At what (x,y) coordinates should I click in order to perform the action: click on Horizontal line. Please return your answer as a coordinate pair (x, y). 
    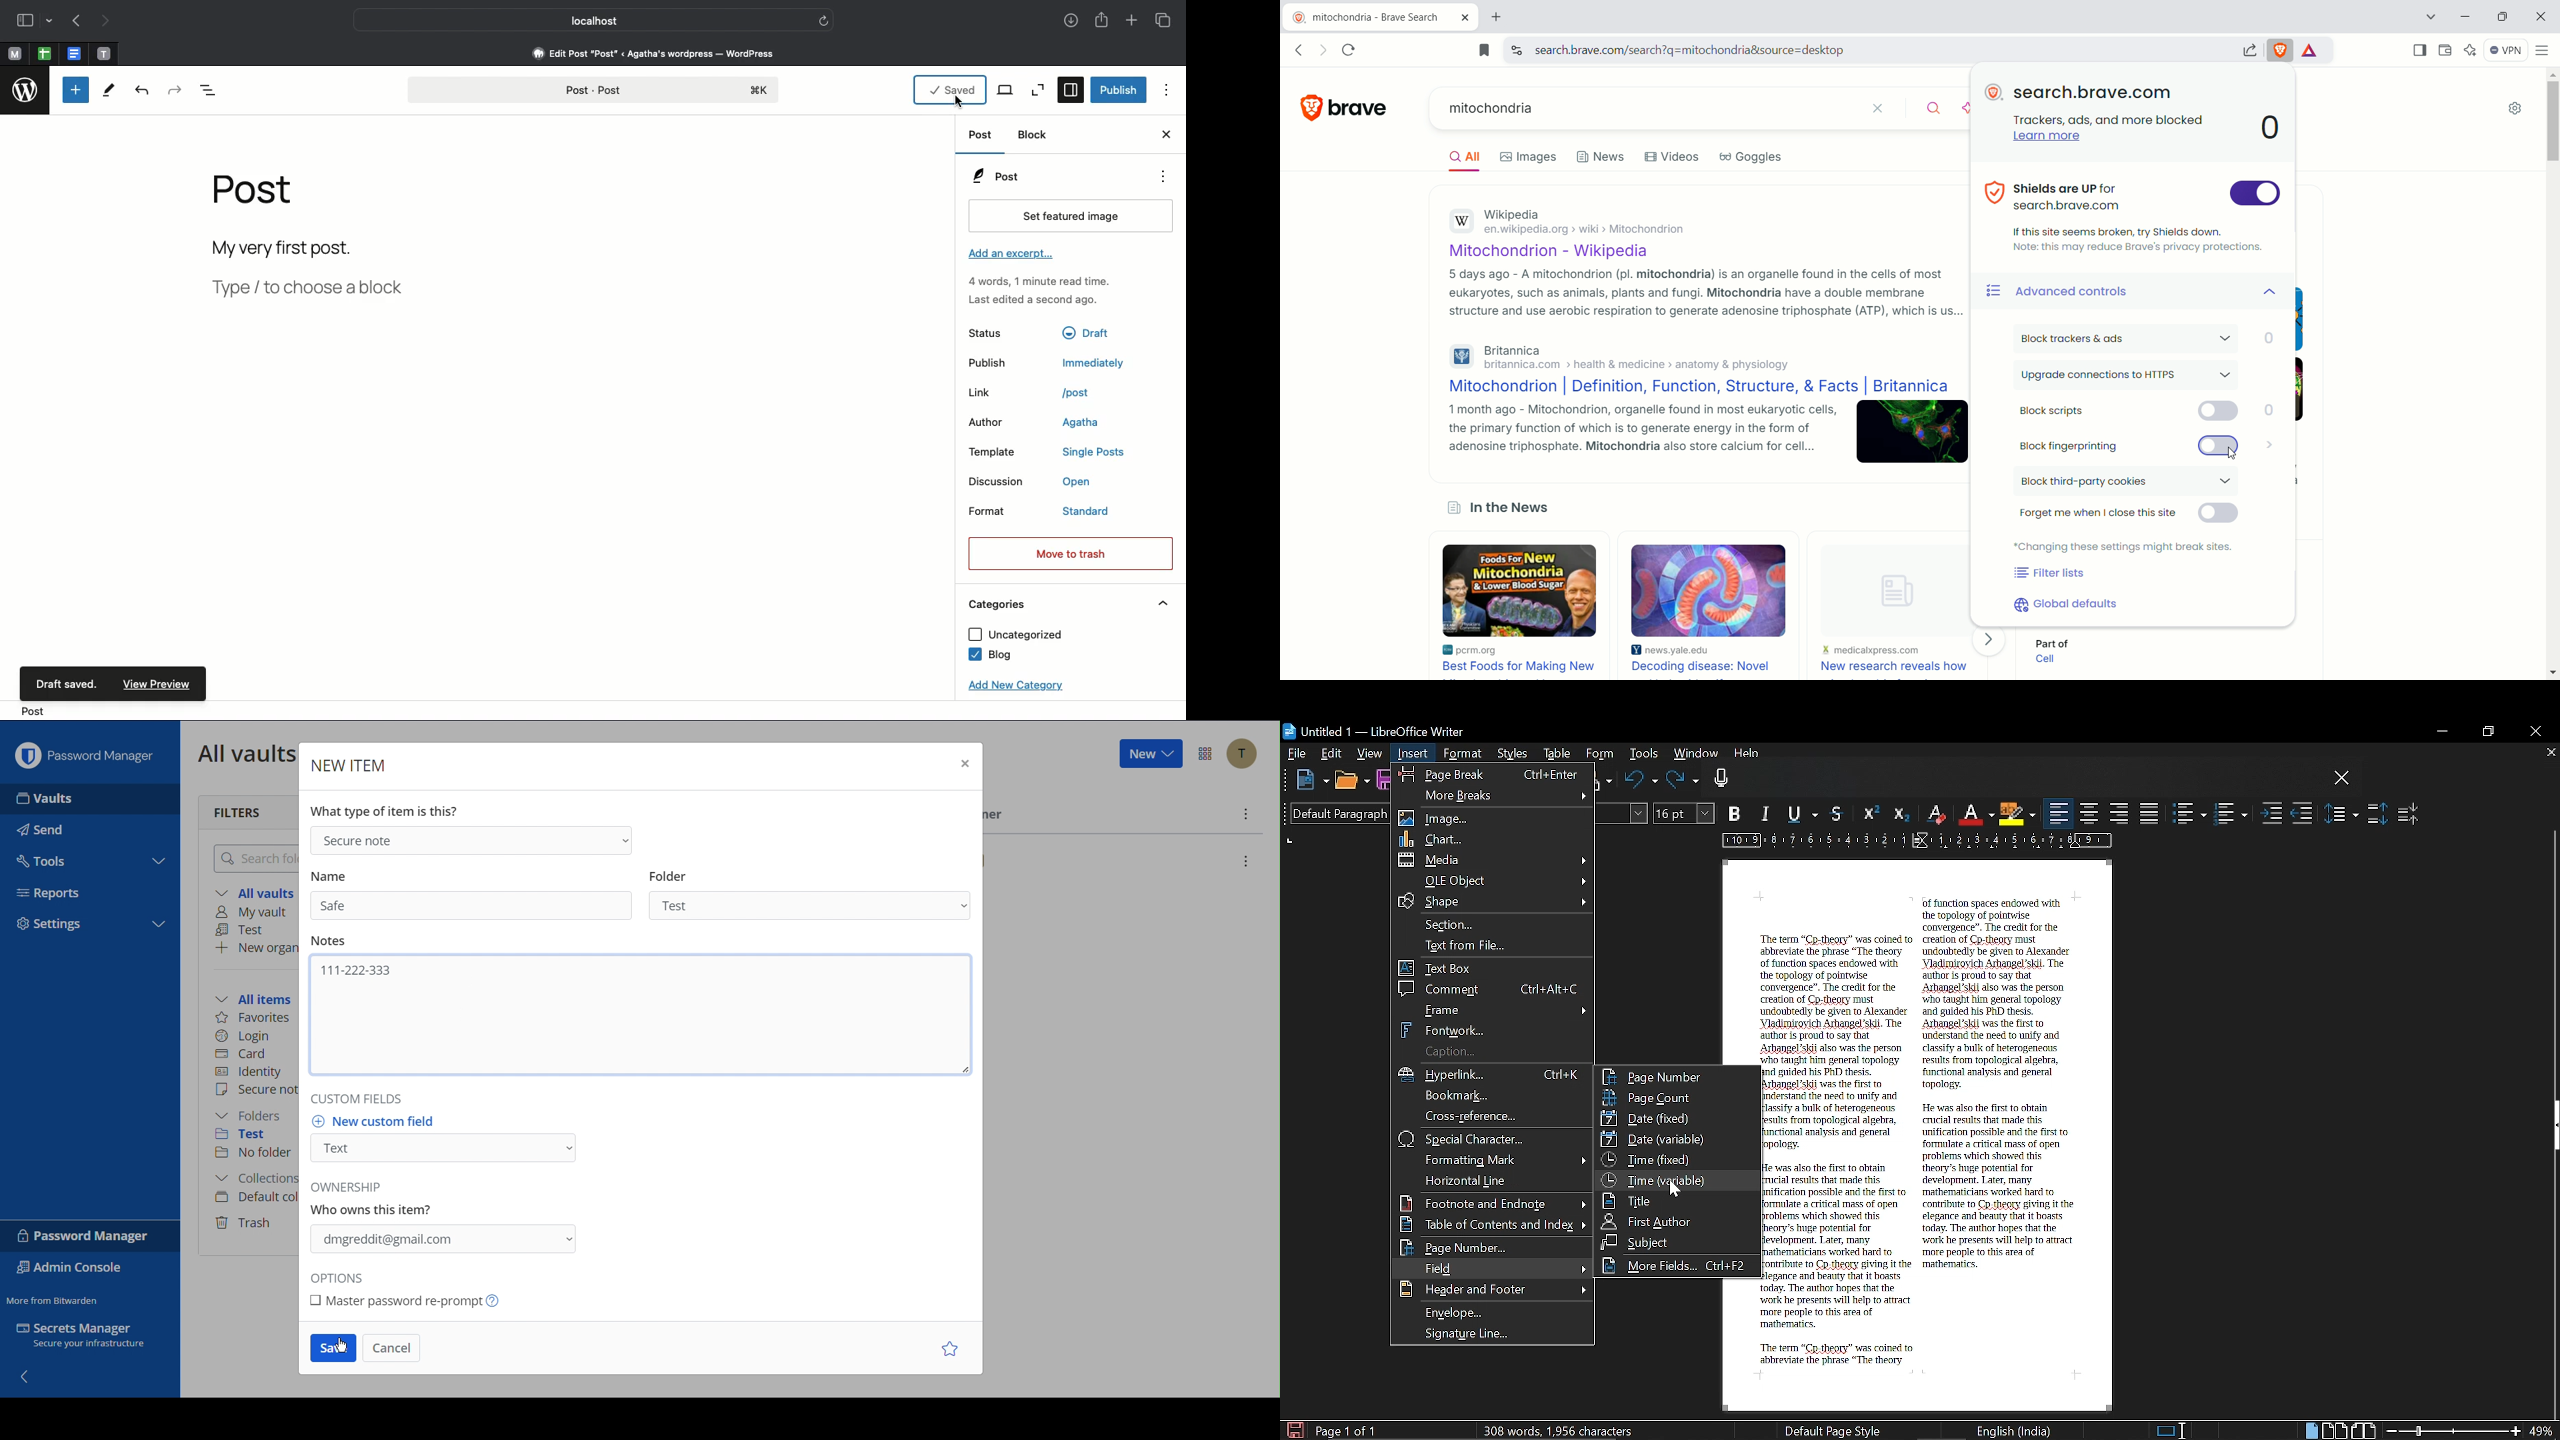
    Looking at the image, I should click on (1490, 1180).